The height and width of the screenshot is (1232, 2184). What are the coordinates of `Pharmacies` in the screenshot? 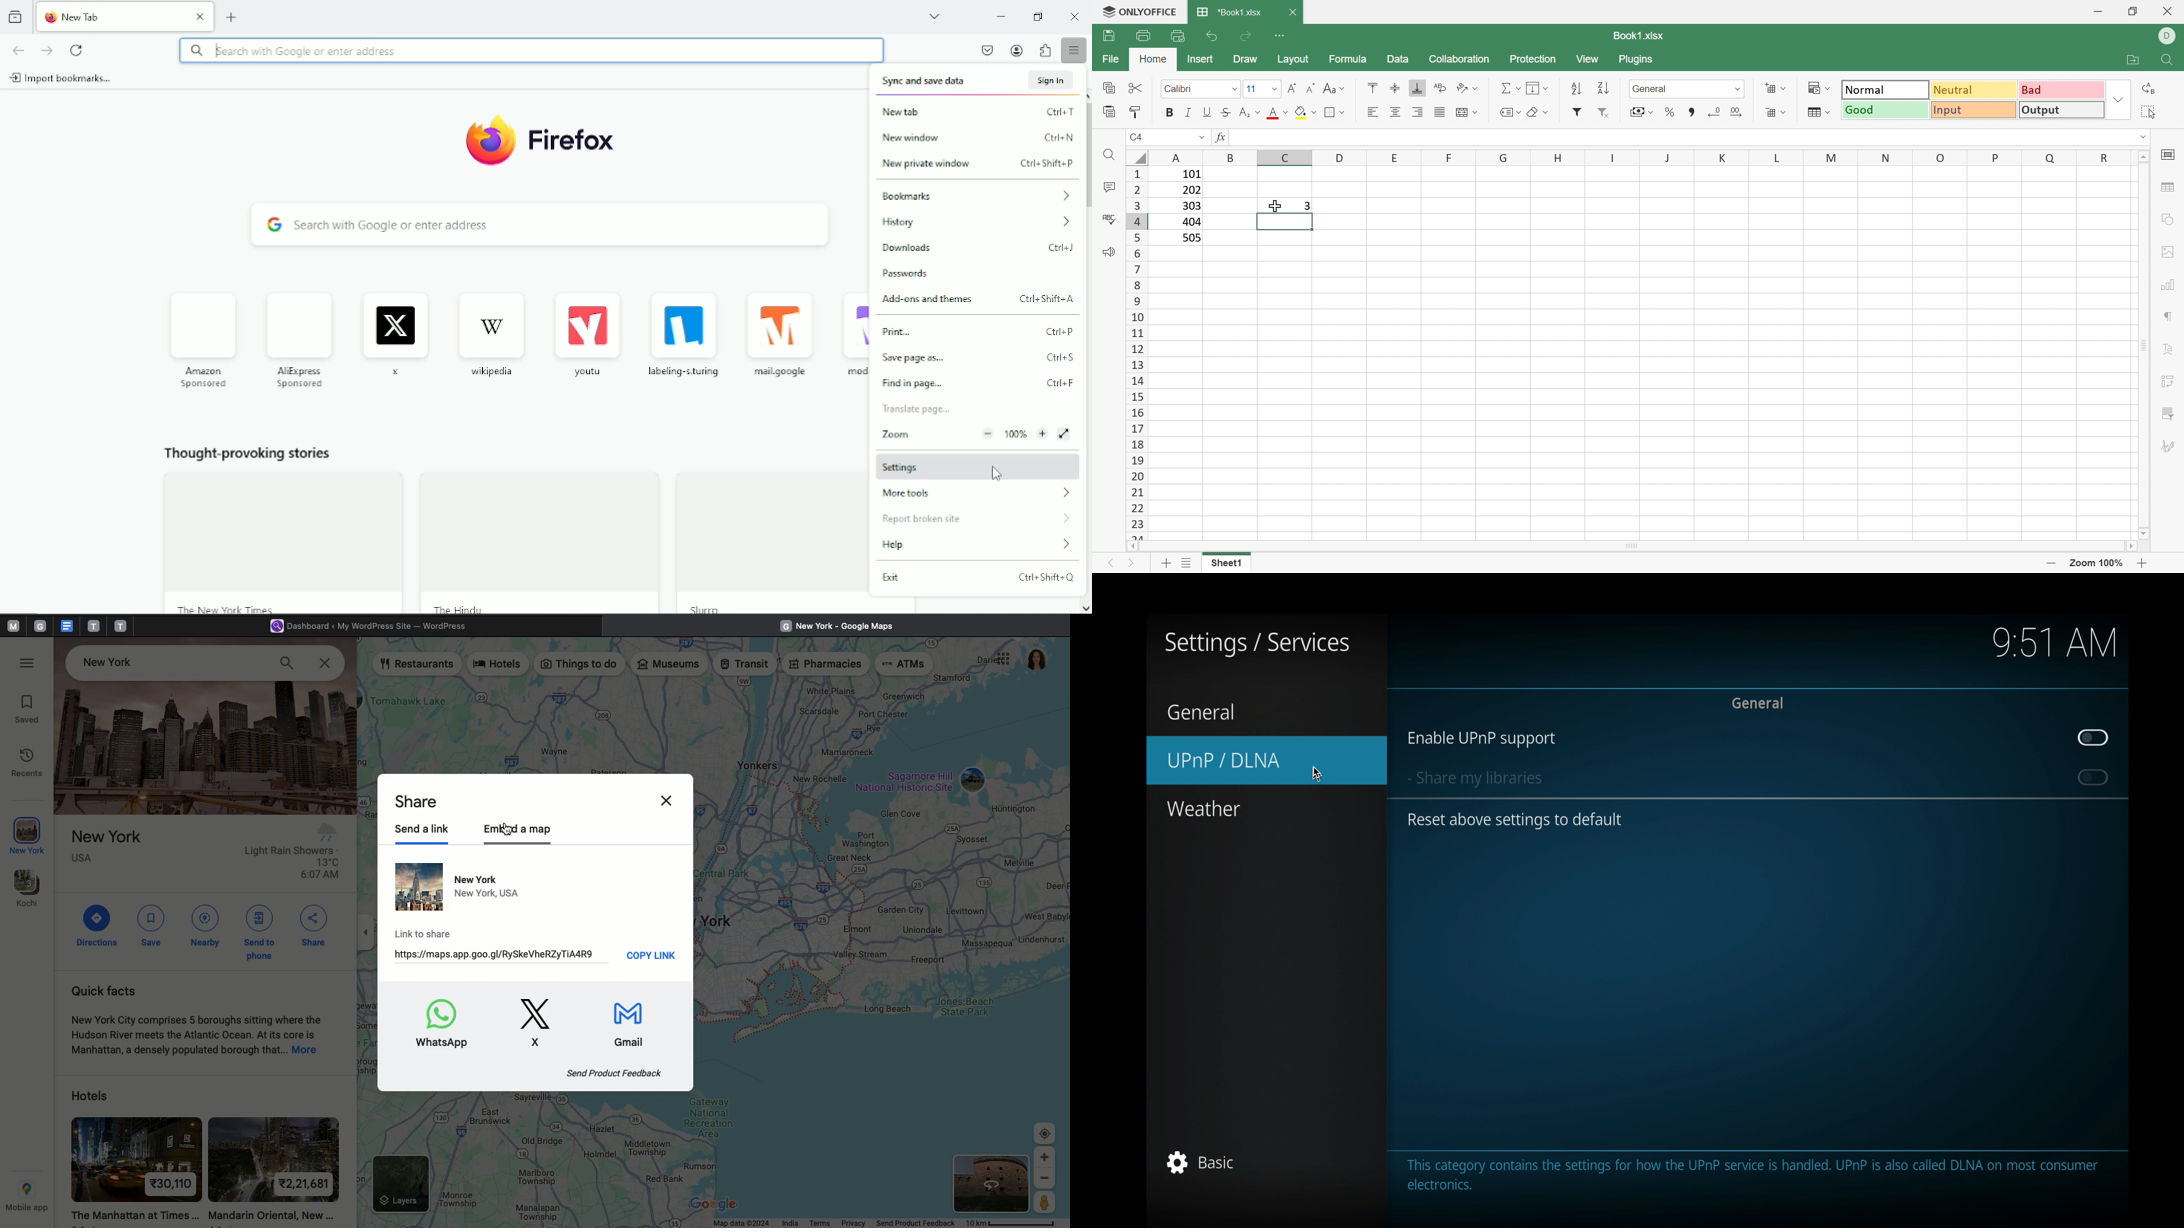 It's located at (826, 665).